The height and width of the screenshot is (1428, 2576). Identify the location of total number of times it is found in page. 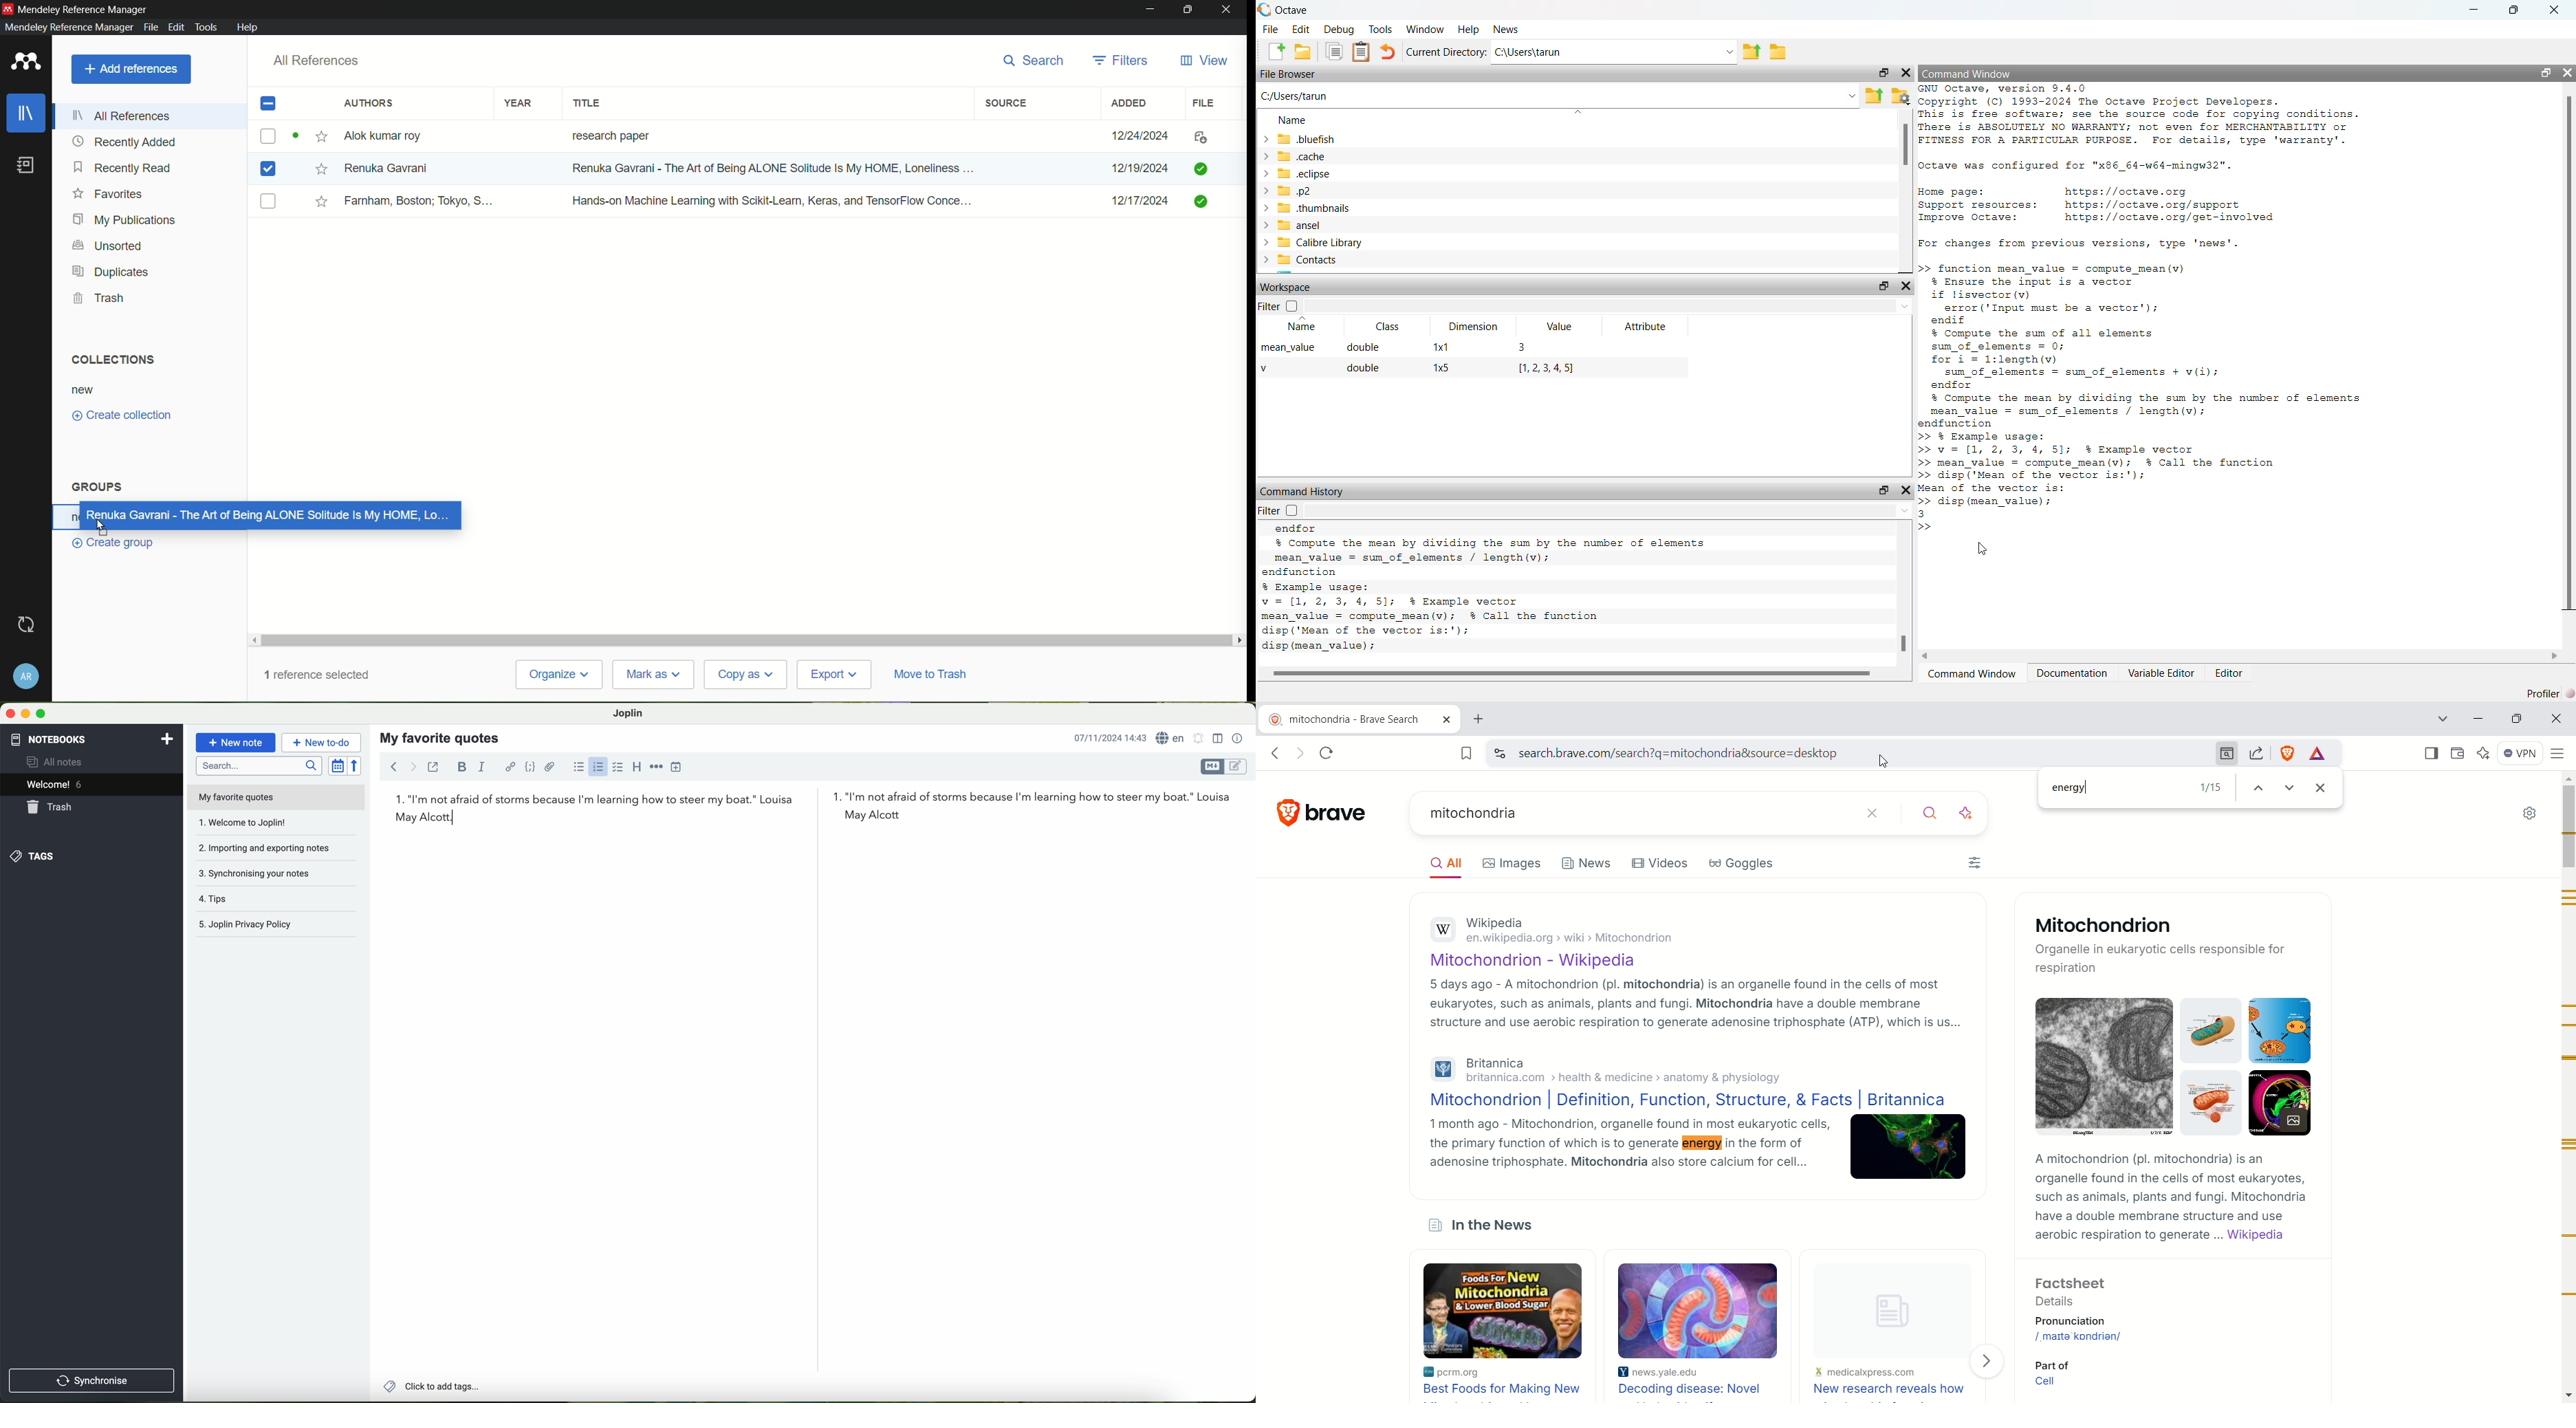
(2205, 787).